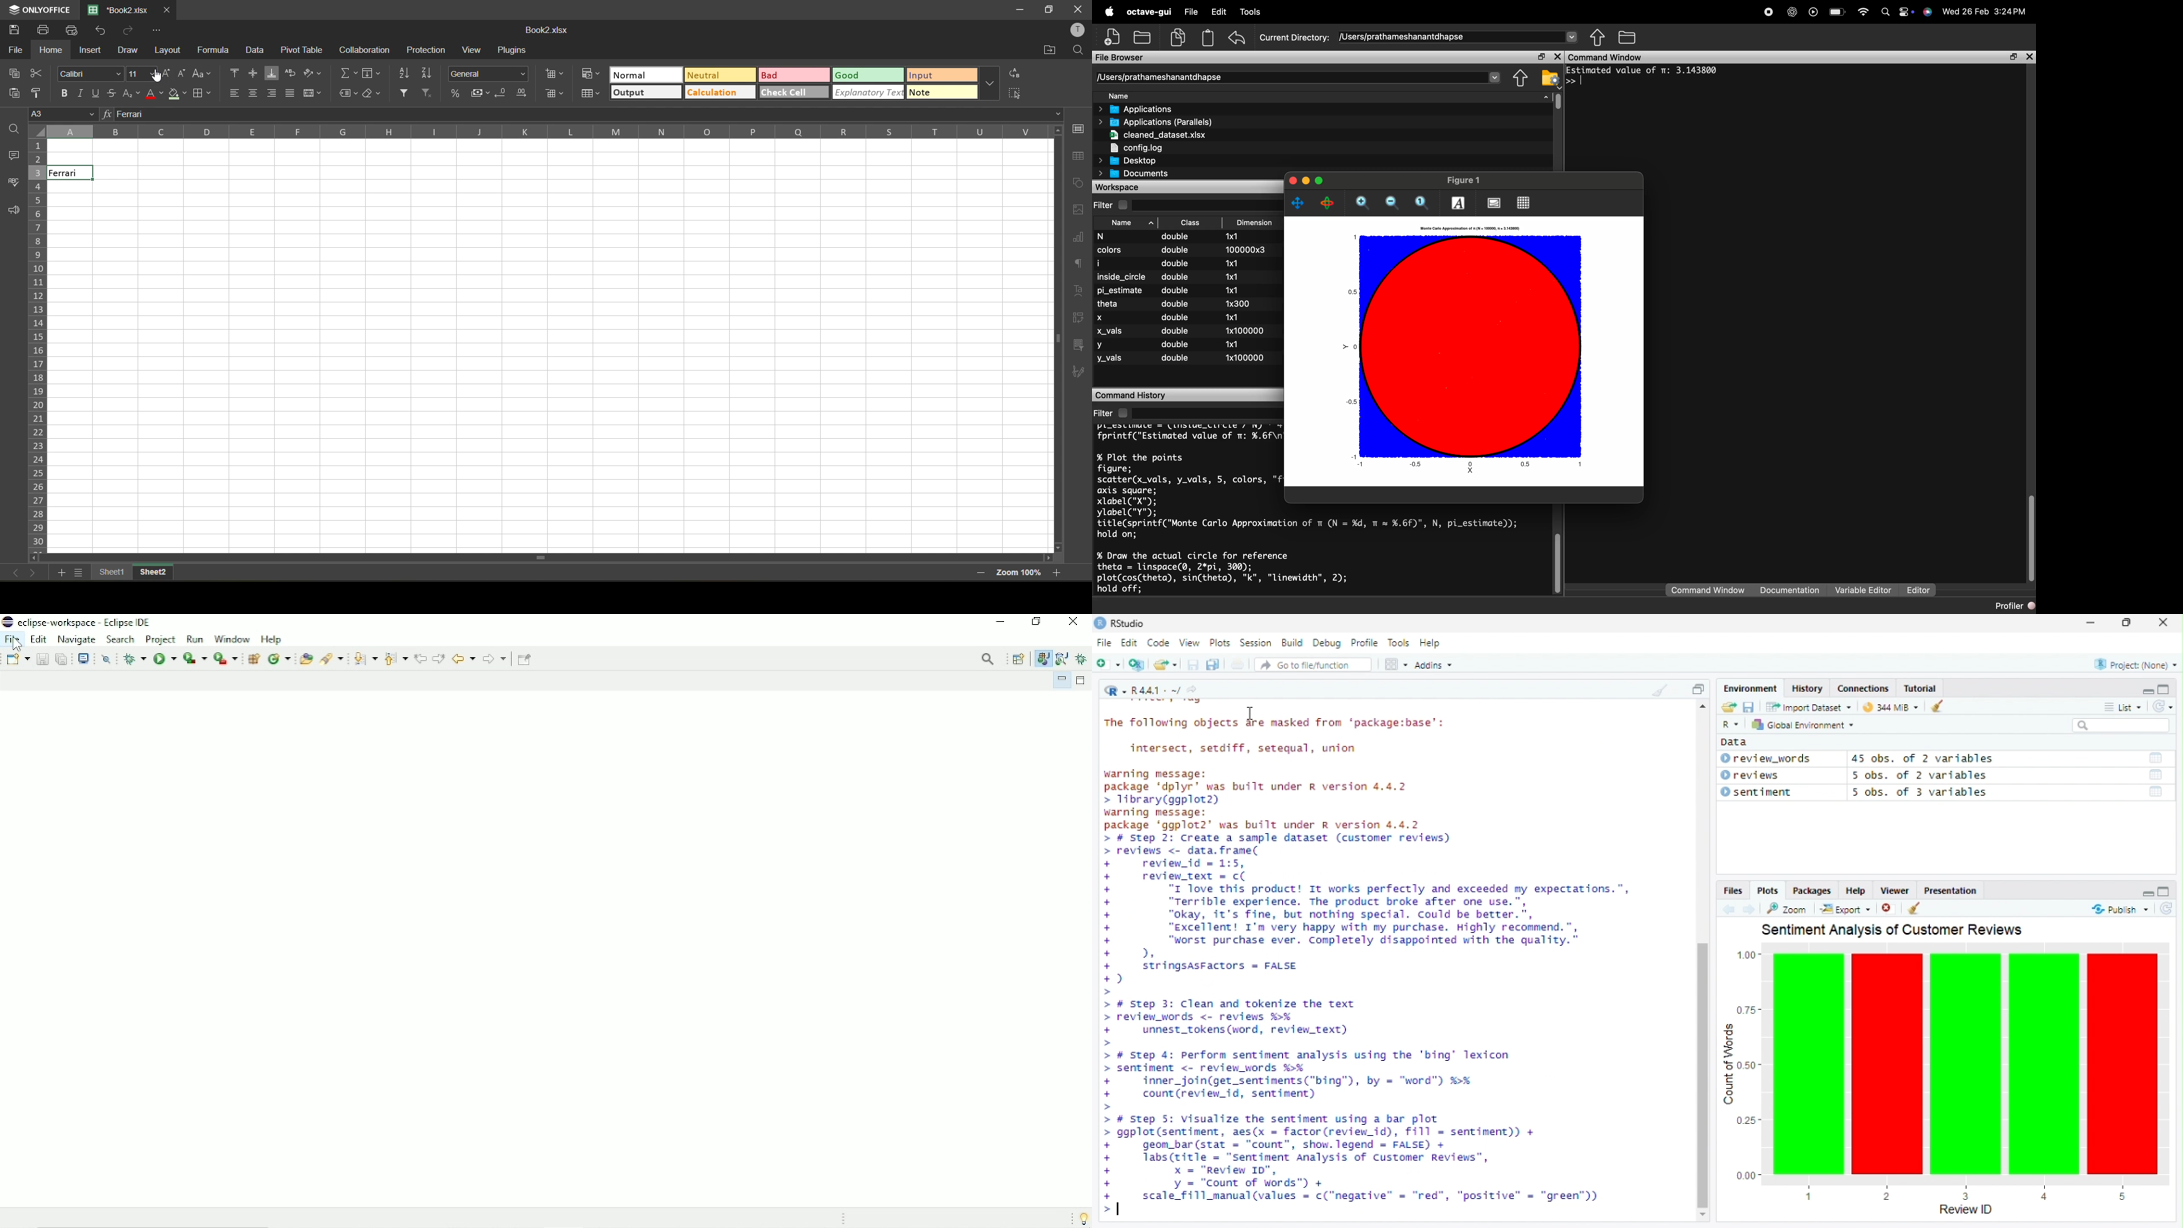  Describe the element at coordinates (431, 73) in the screenshot. I see `sort descending` at that location.